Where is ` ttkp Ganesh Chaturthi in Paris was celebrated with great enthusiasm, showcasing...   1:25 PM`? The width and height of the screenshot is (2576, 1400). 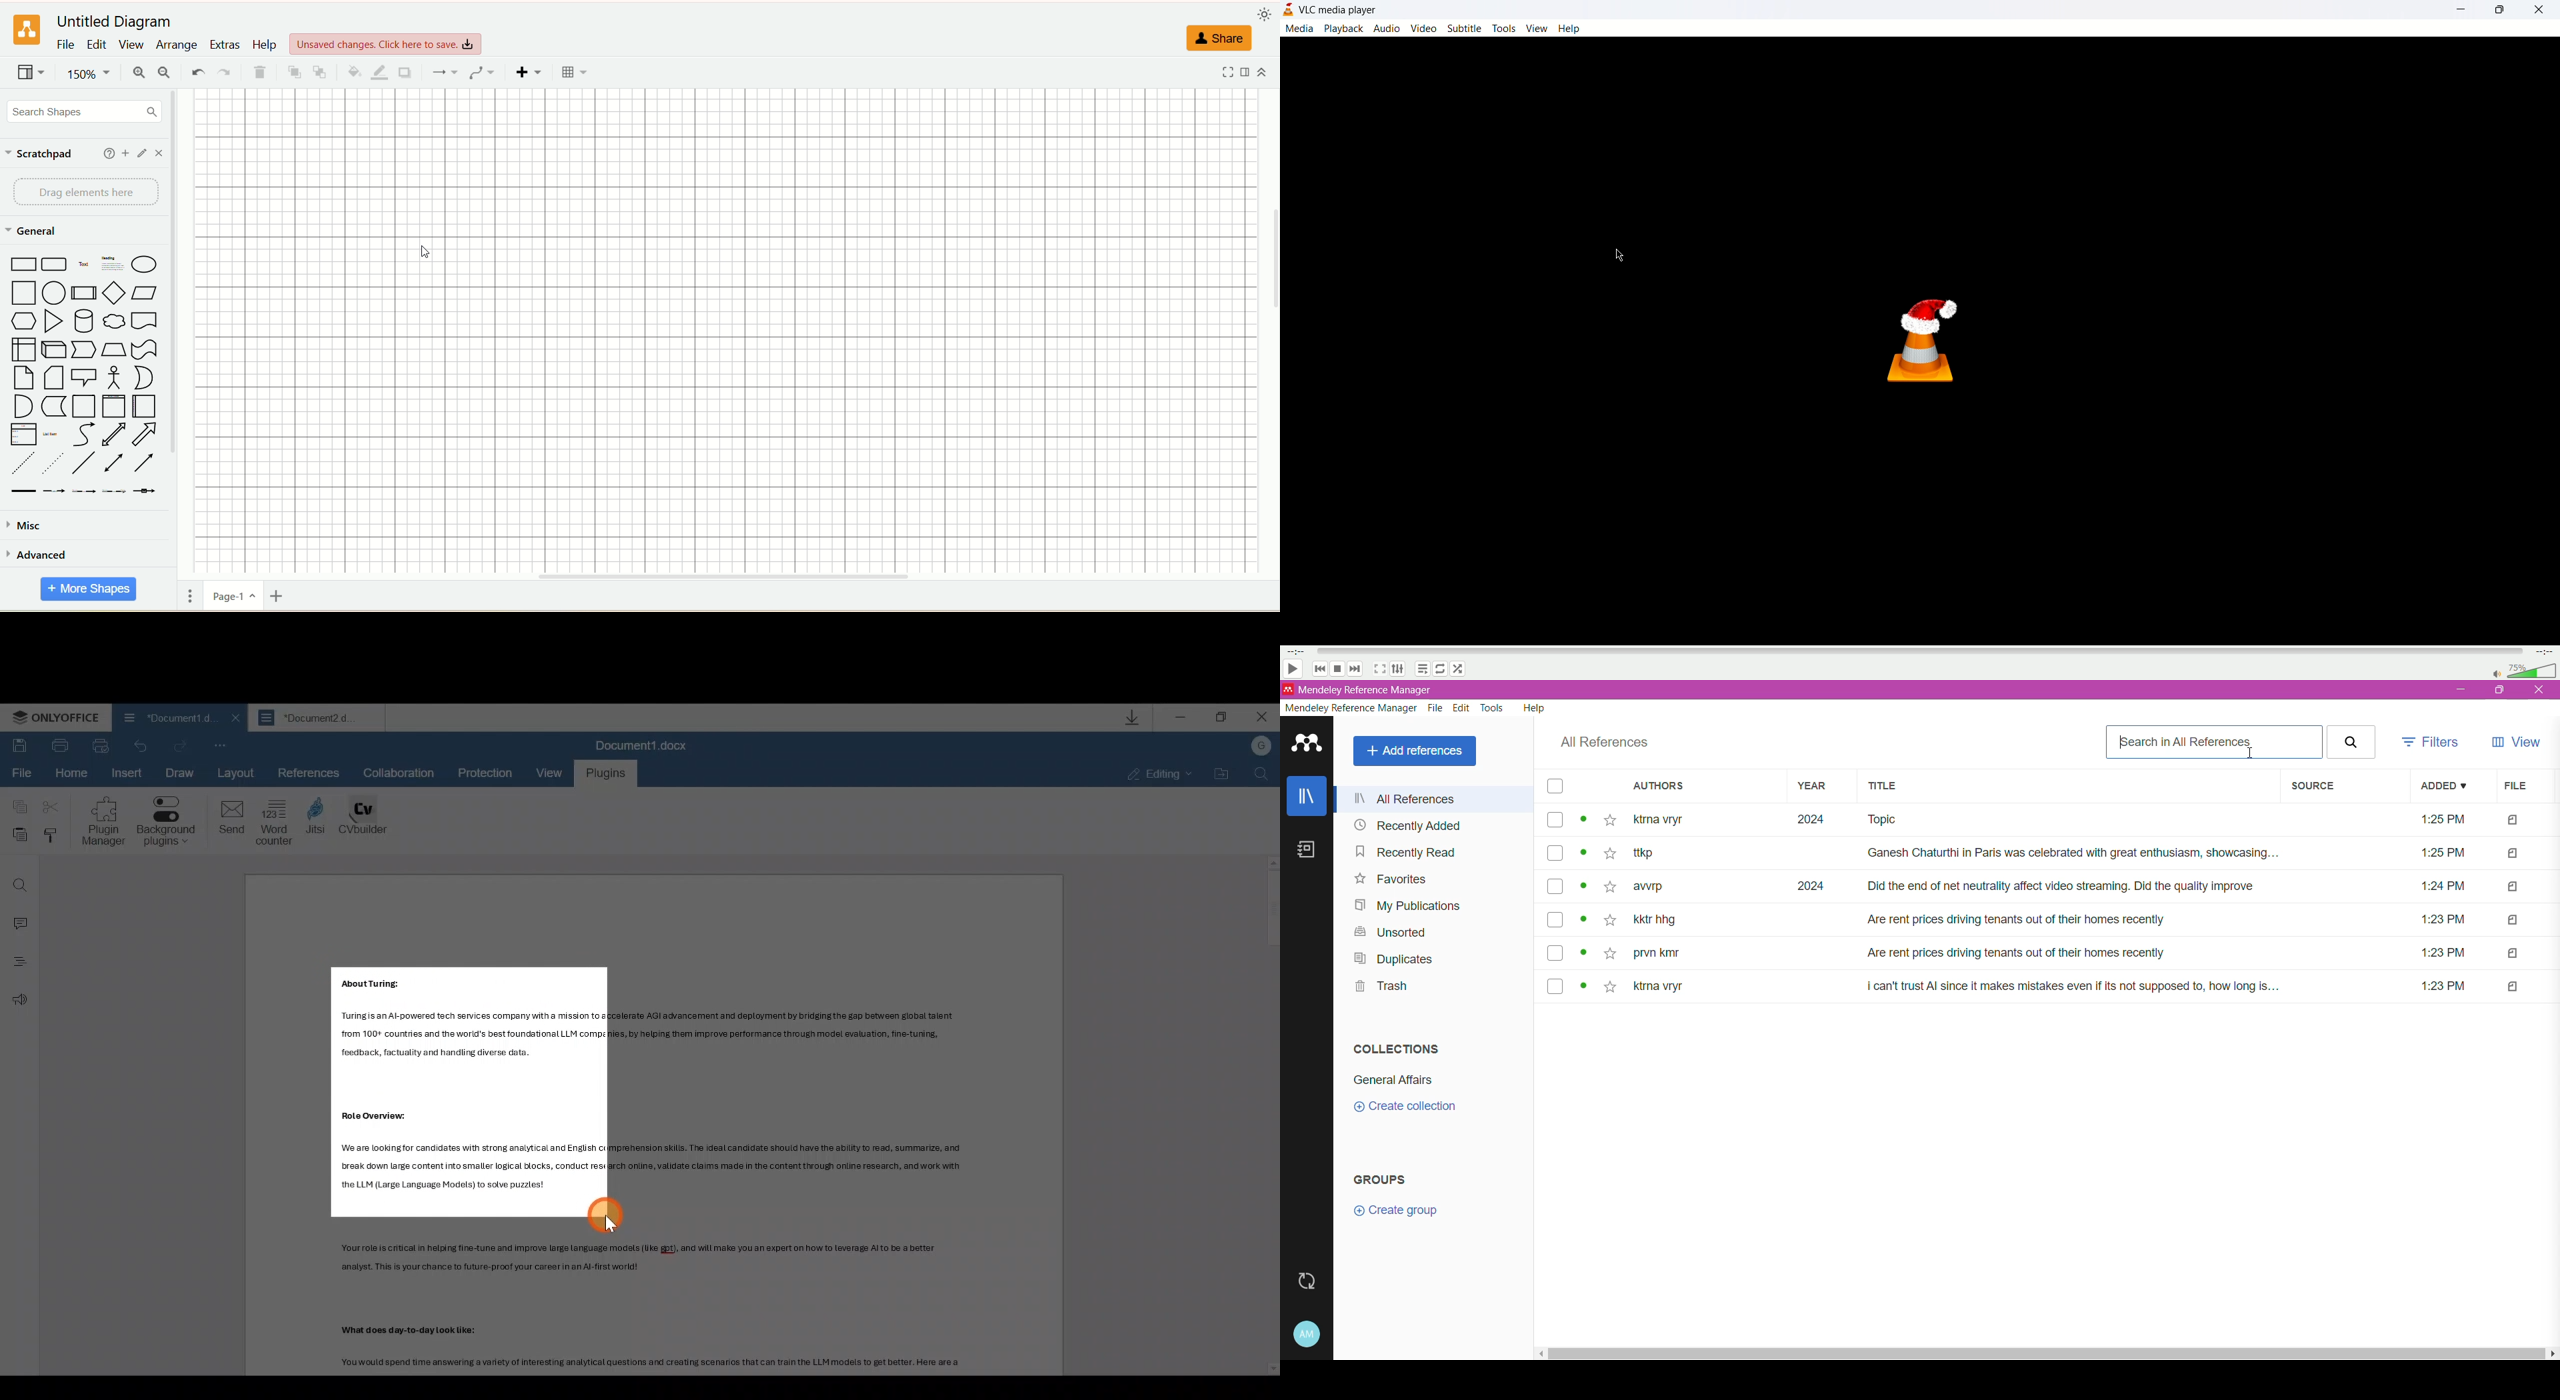
 ttkp Ganesh Chaturthi in Paris was celebrated with great enthusiasm, showcasing...   1:25 PM is located at coordinates (2055, 855).